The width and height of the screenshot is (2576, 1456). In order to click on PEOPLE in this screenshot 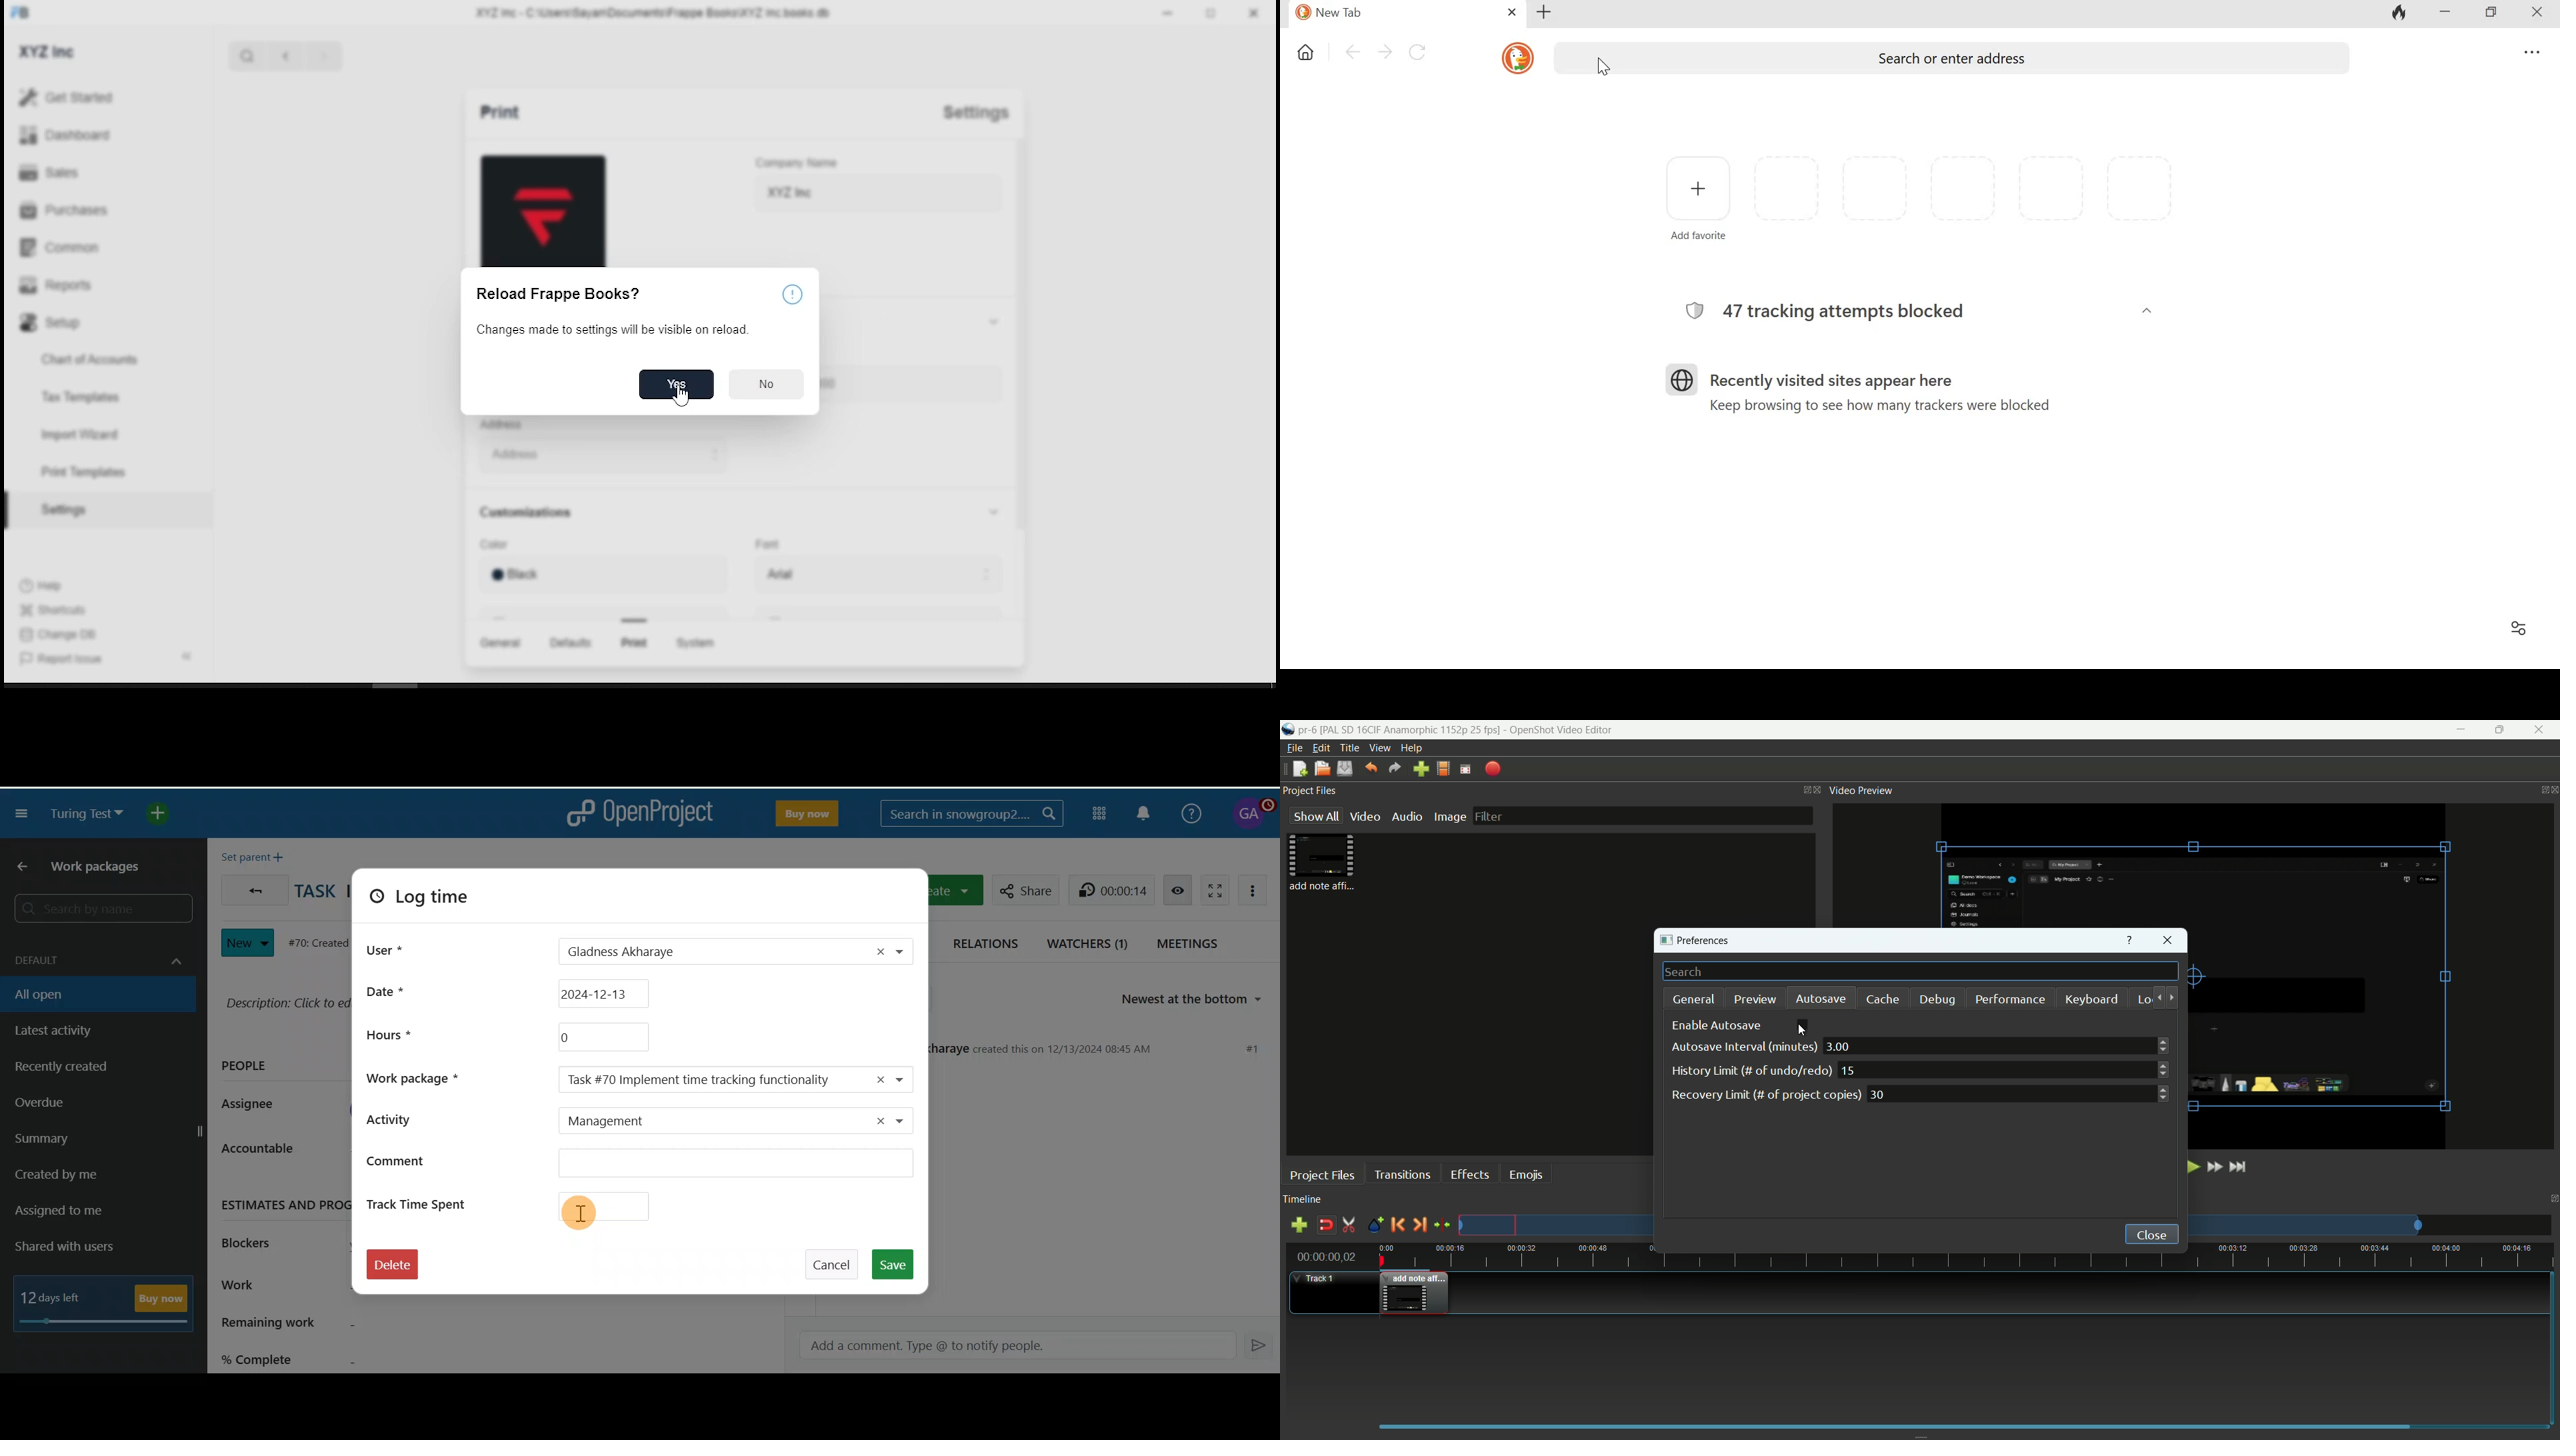, I will do `click(245, 1068)`.